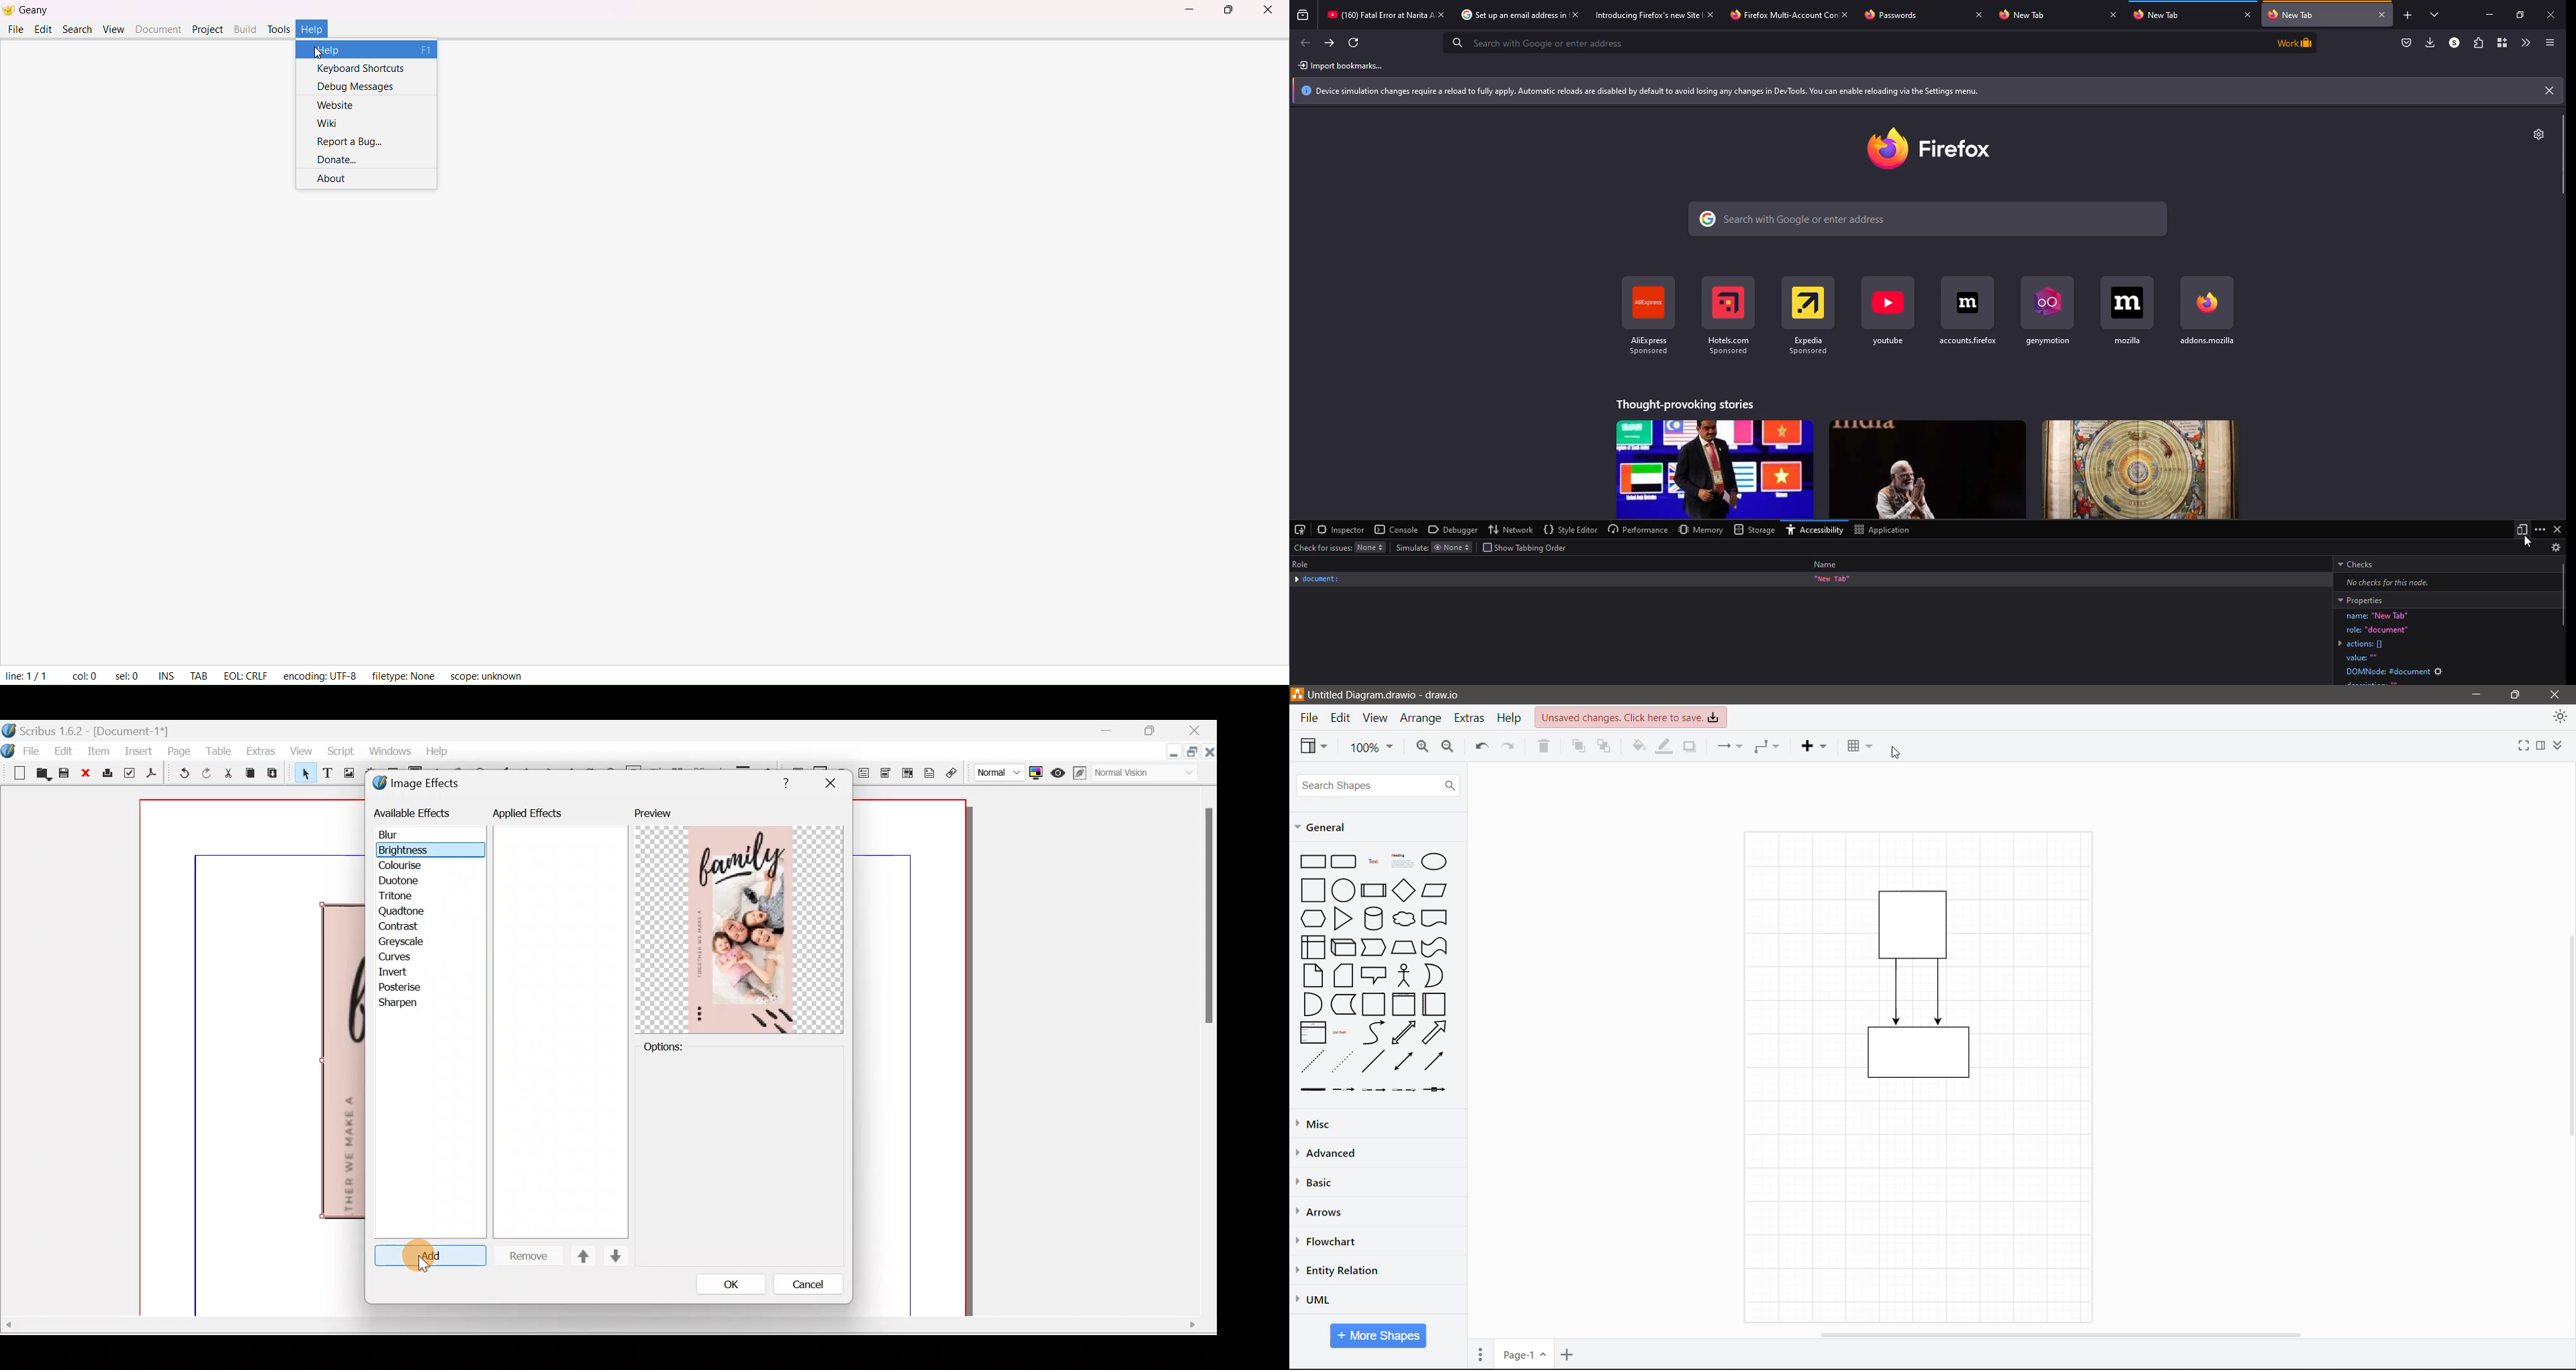 The image size is (2576, 1372). Describe the element at coordinates (220, 749) in the screenshot. I see `Table` at that location.